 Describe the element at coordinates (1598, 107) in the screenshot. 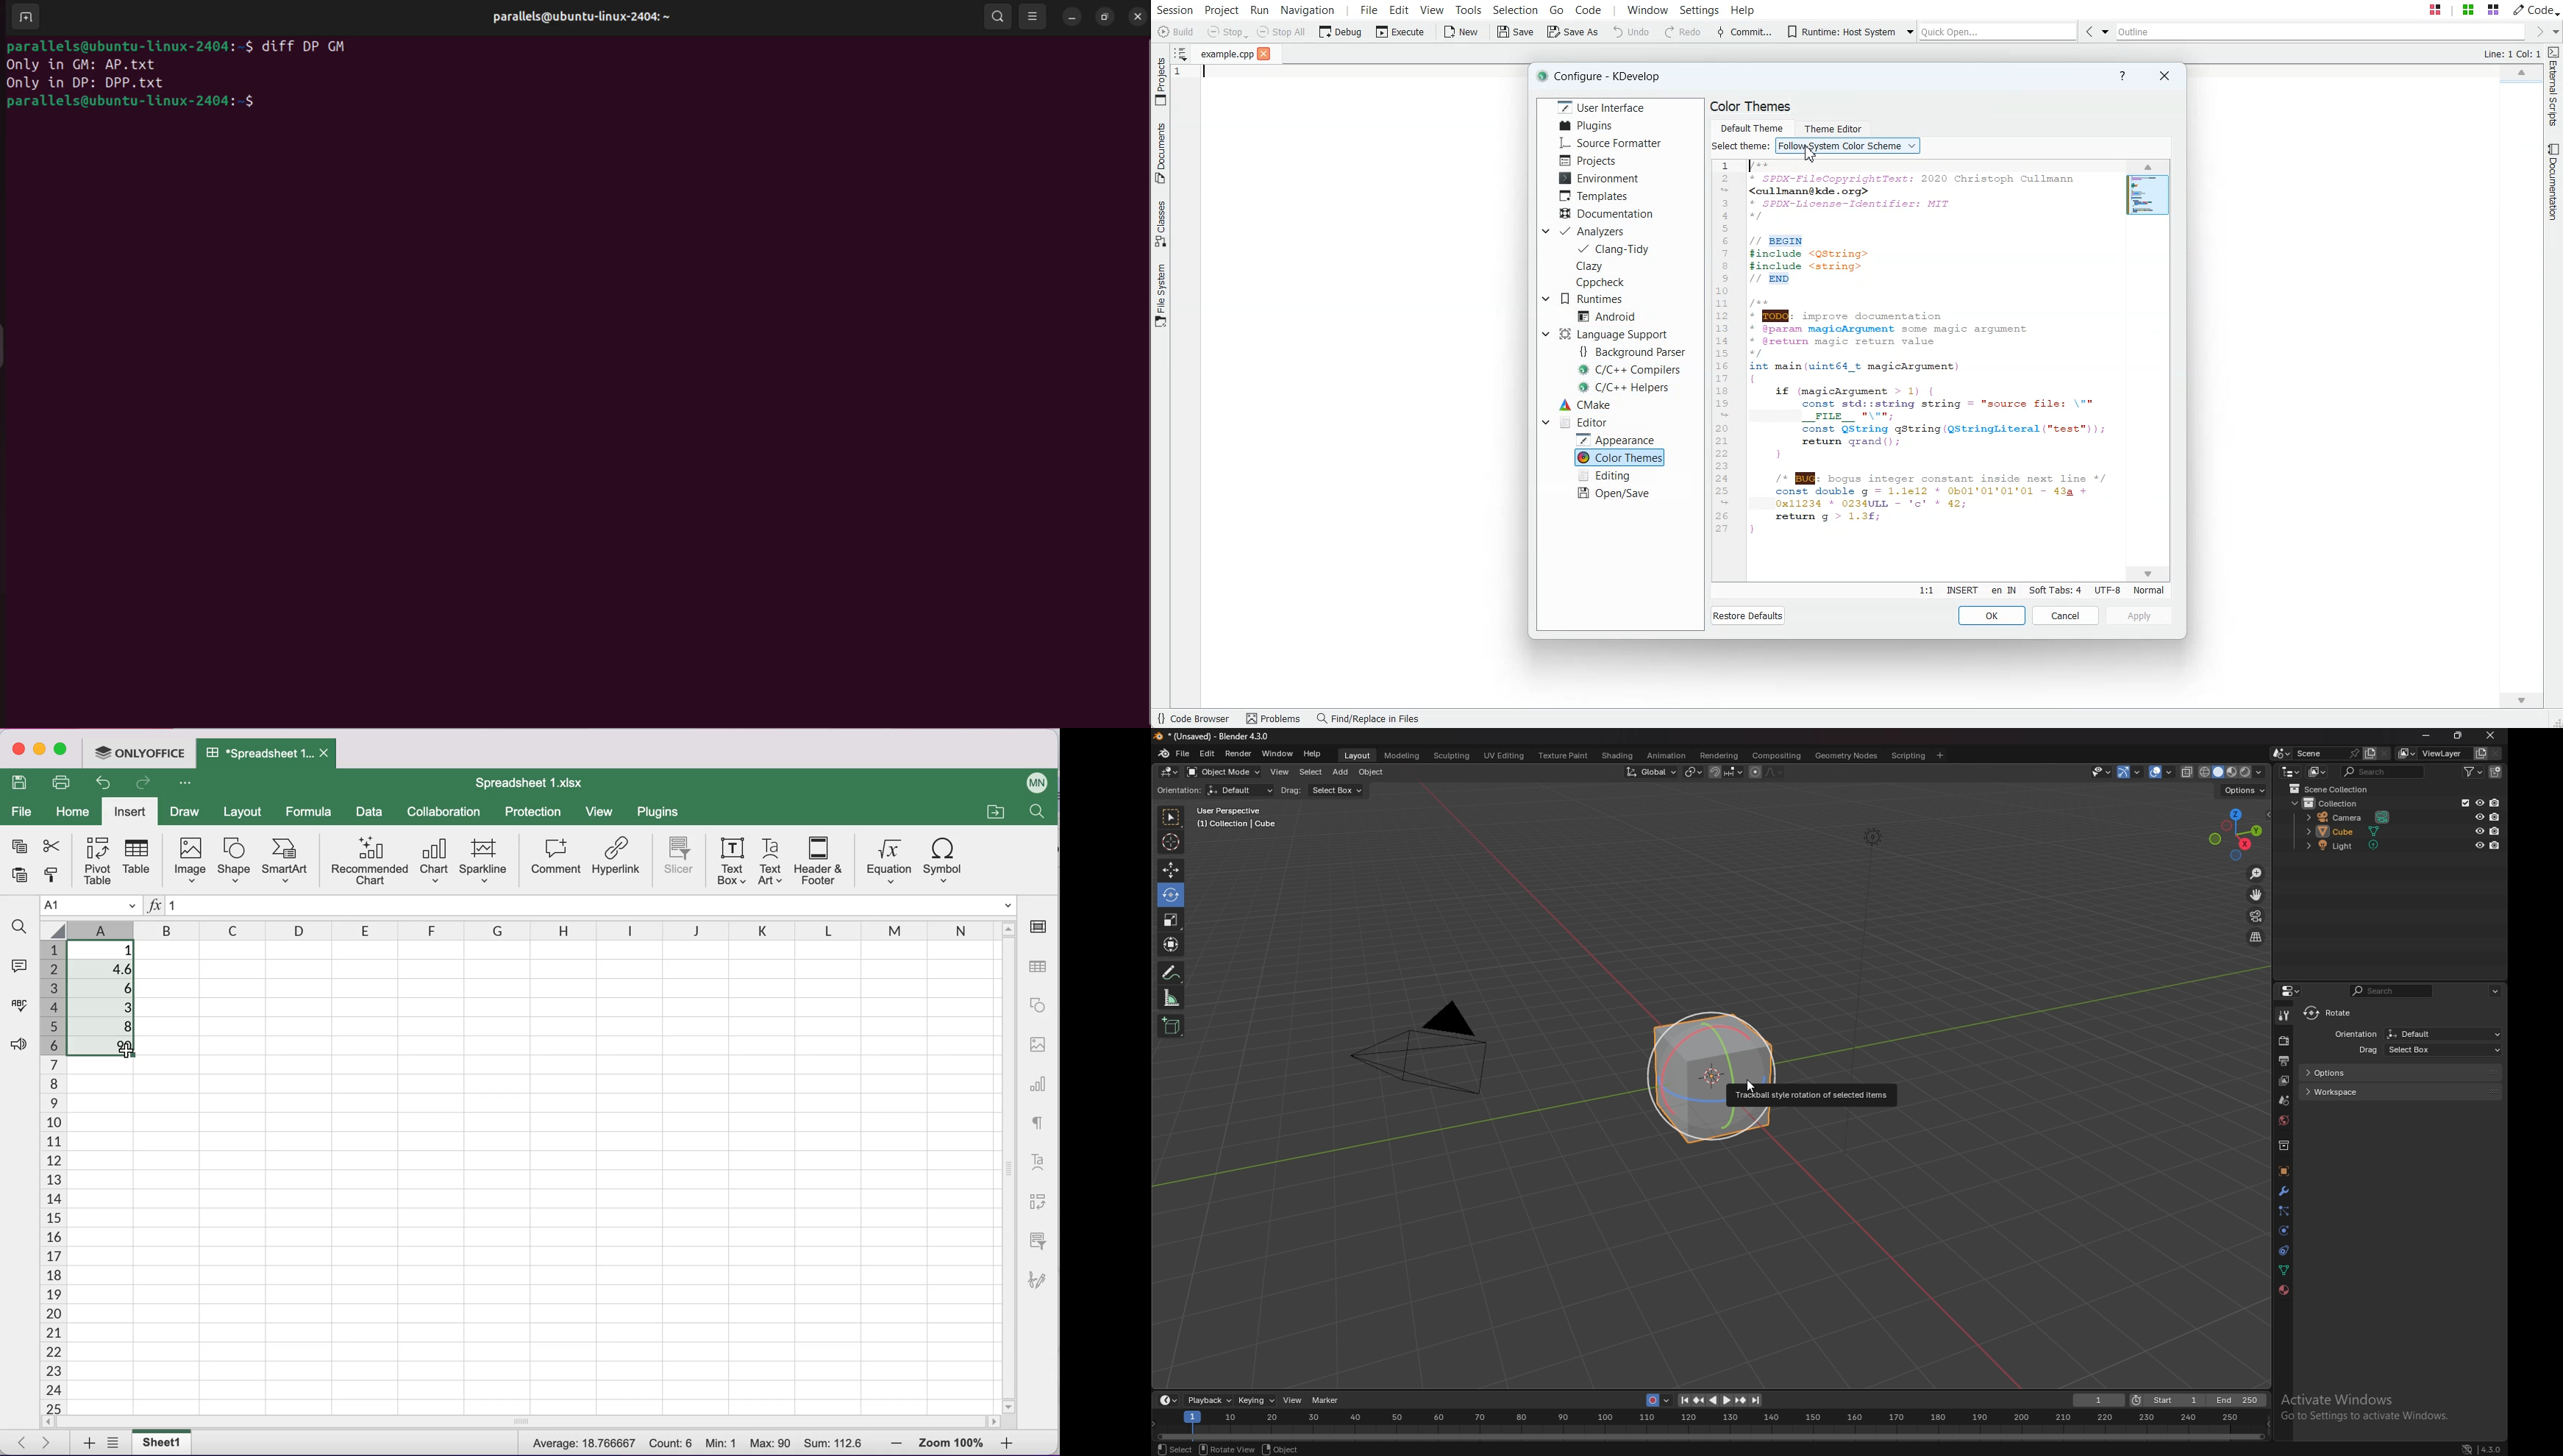

I see `User Interface` at that location.